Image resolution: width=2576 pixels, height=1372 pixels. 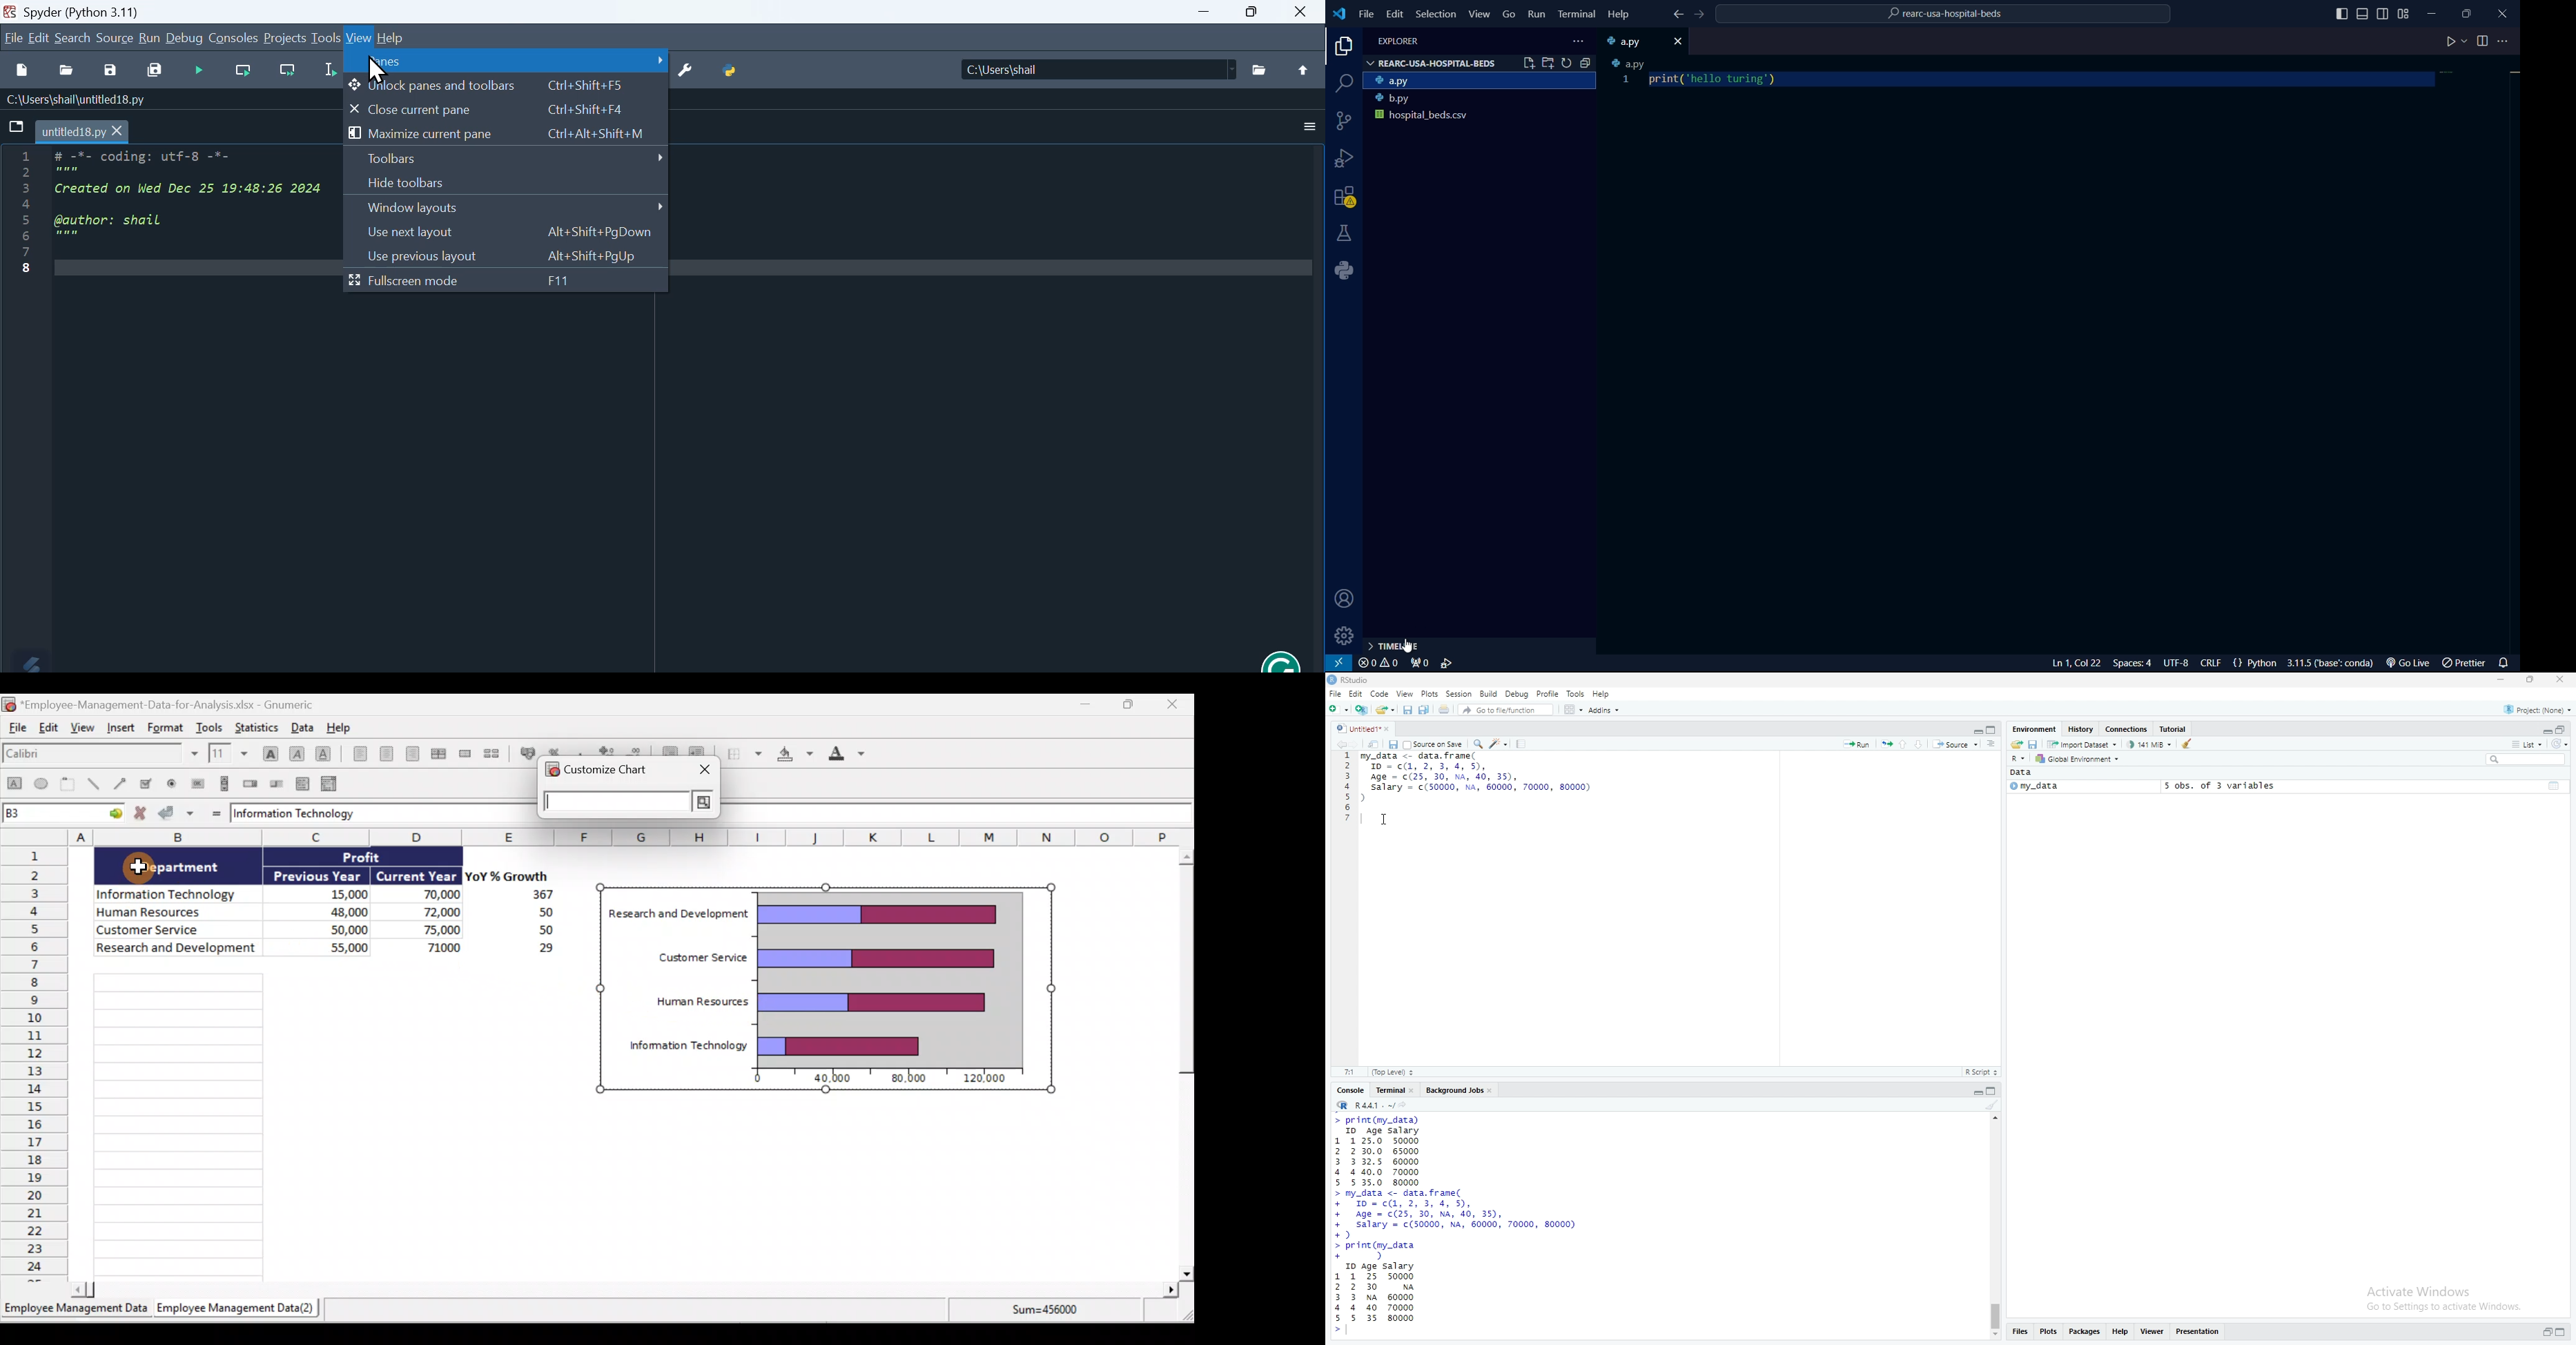 I want to click on notifications, so click(x=2506, y=663).